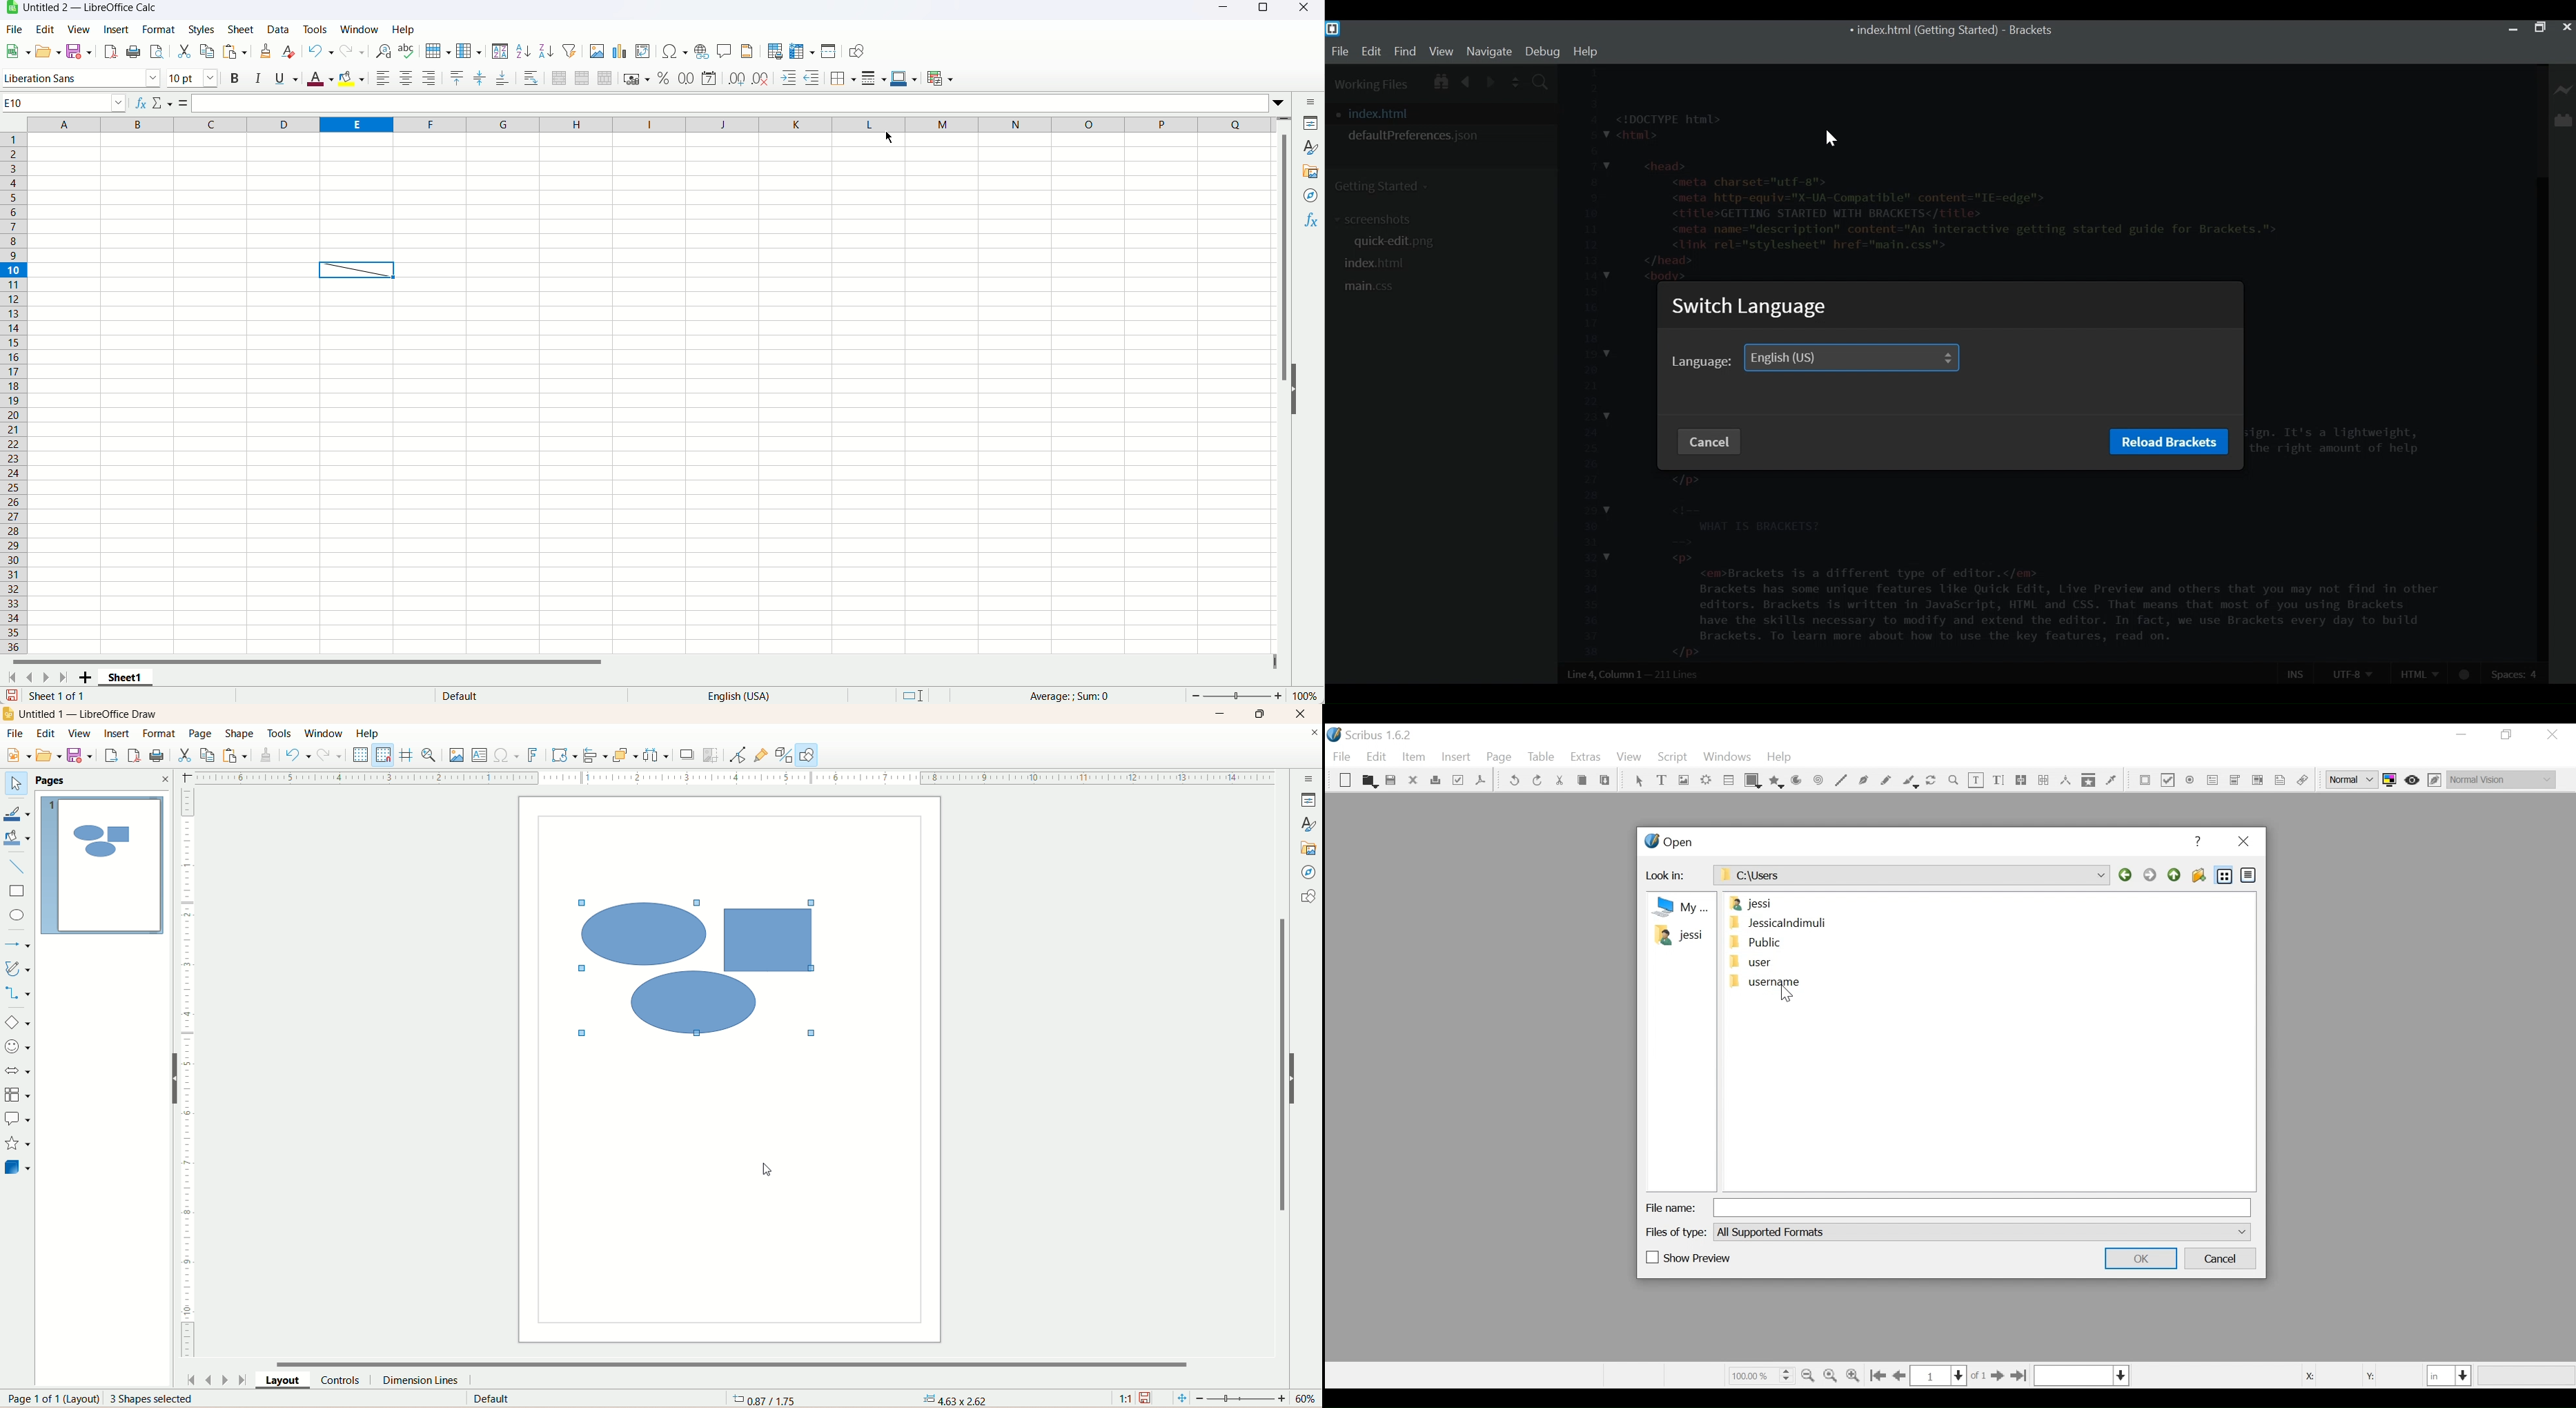  Describe the element at coordinates (83, 79) in the screenshot. I see `Font name` at that location.